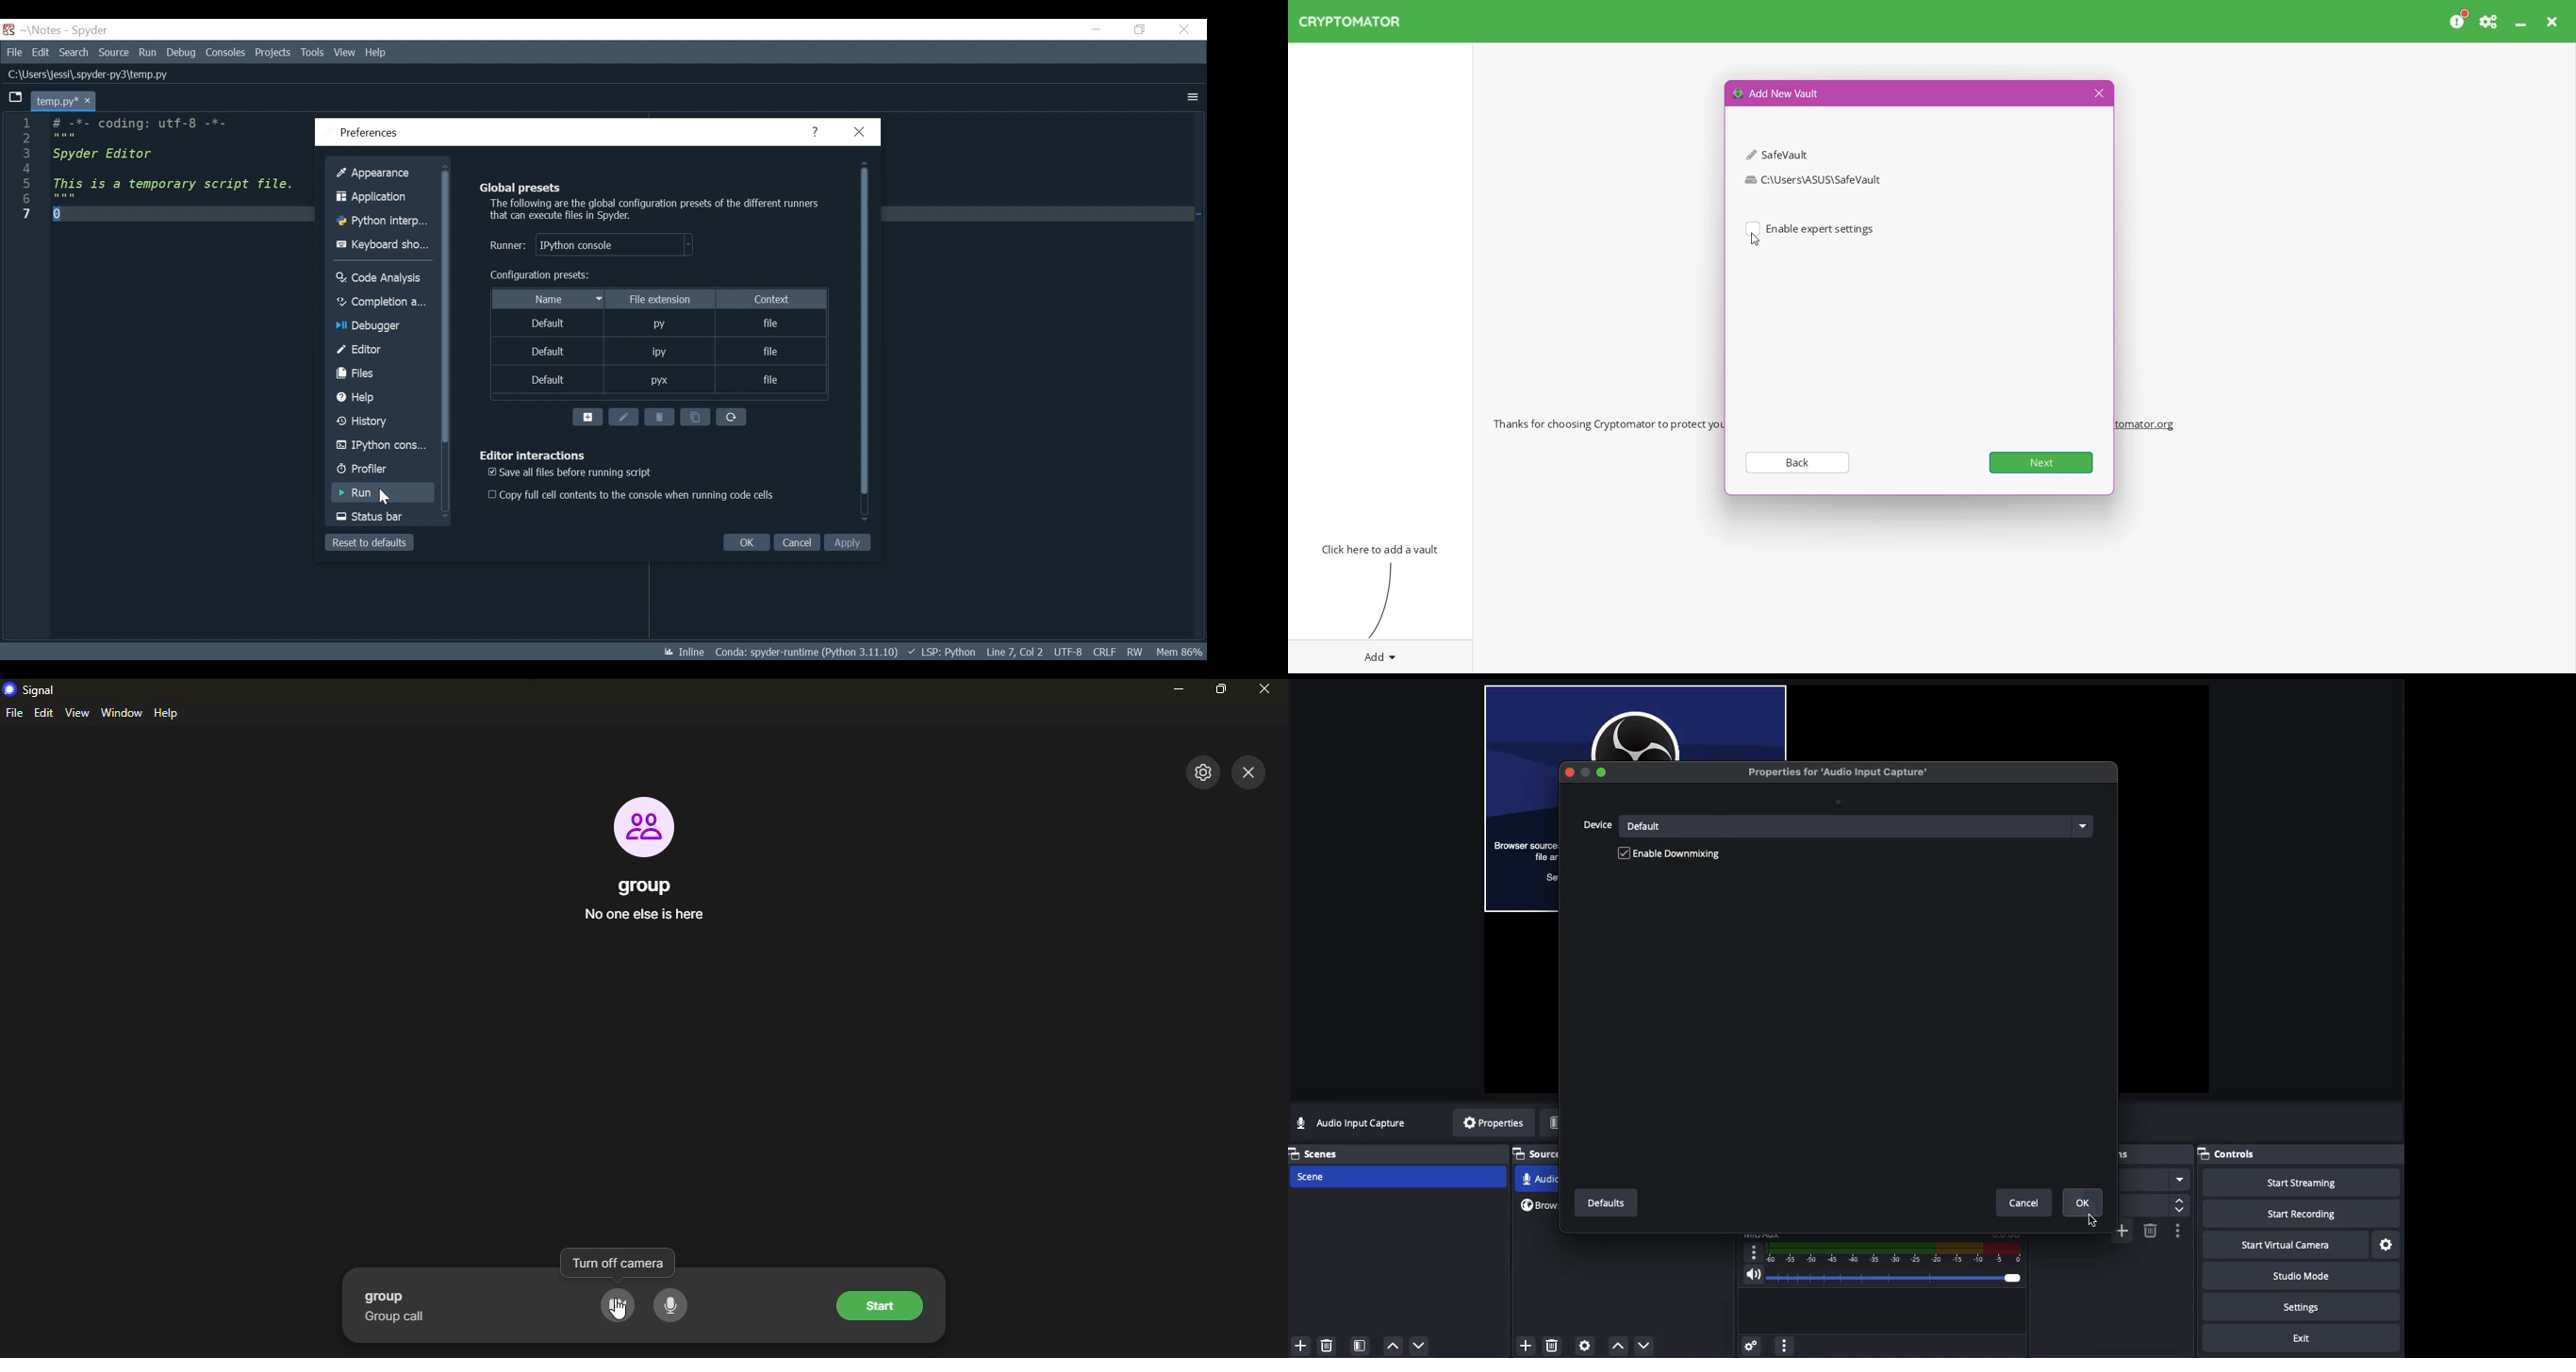 The height and width of the screenshot is (1372, 2576). I want to click on view, so click(78, 713).